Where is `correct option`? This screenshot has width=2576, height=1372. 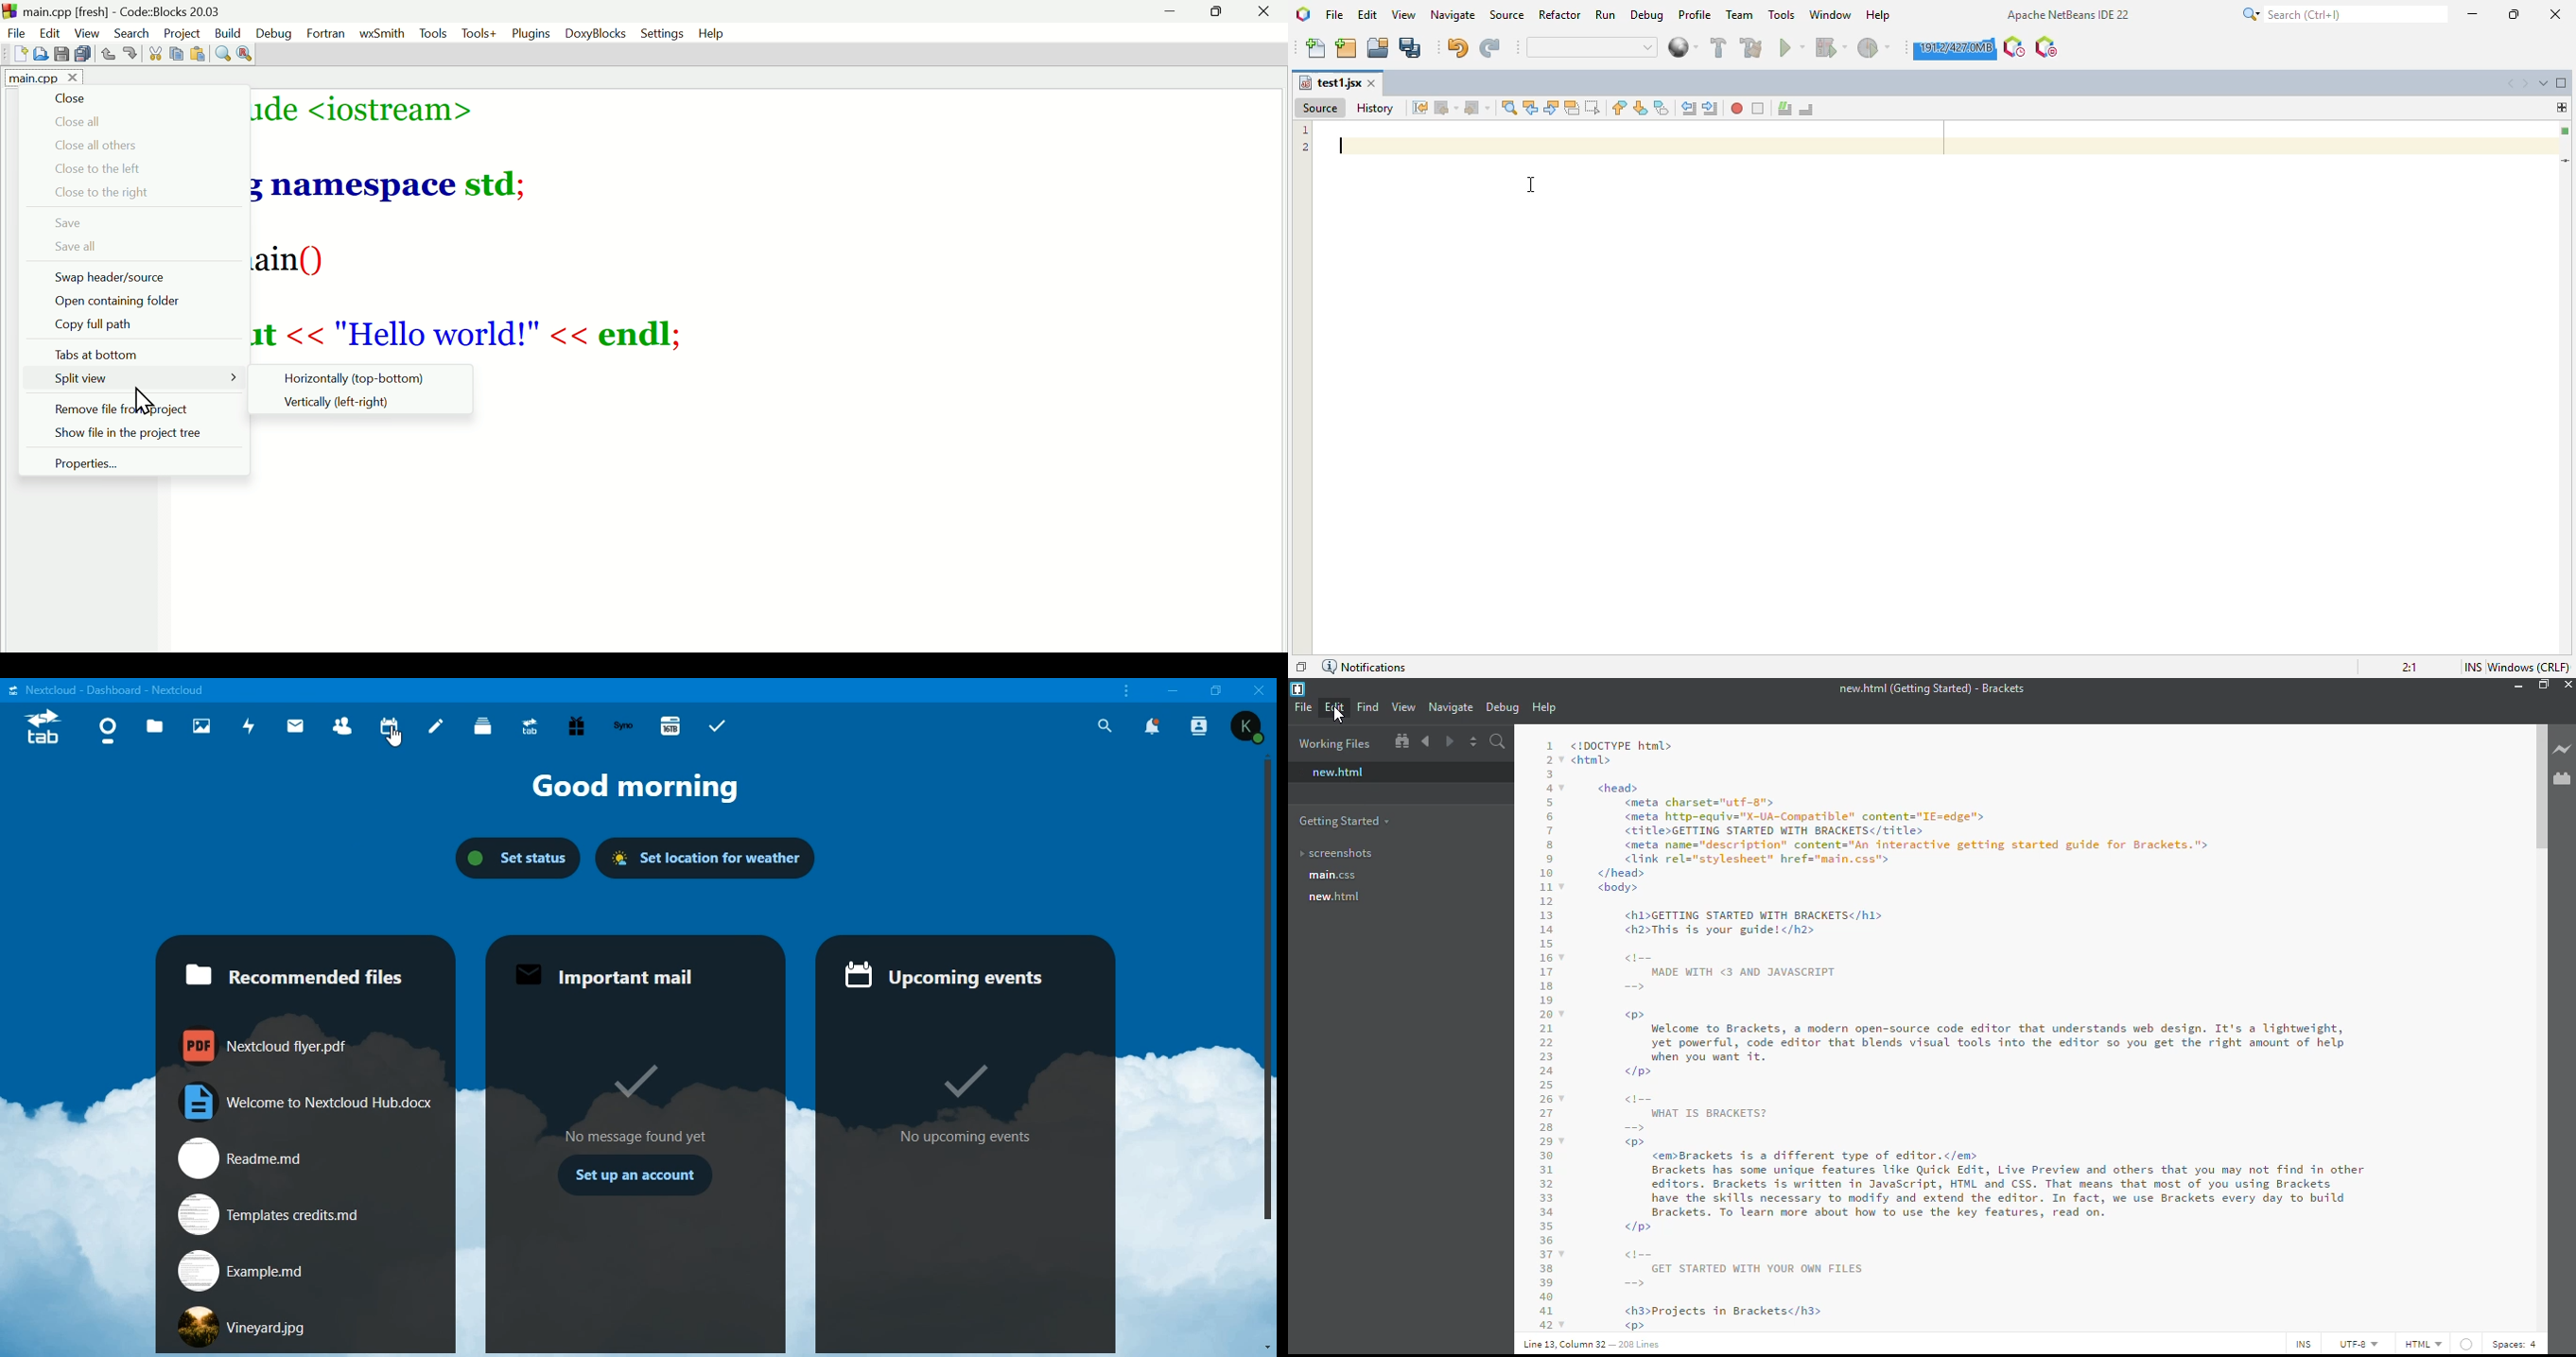
correct option is located at coordinates (962, 1074).